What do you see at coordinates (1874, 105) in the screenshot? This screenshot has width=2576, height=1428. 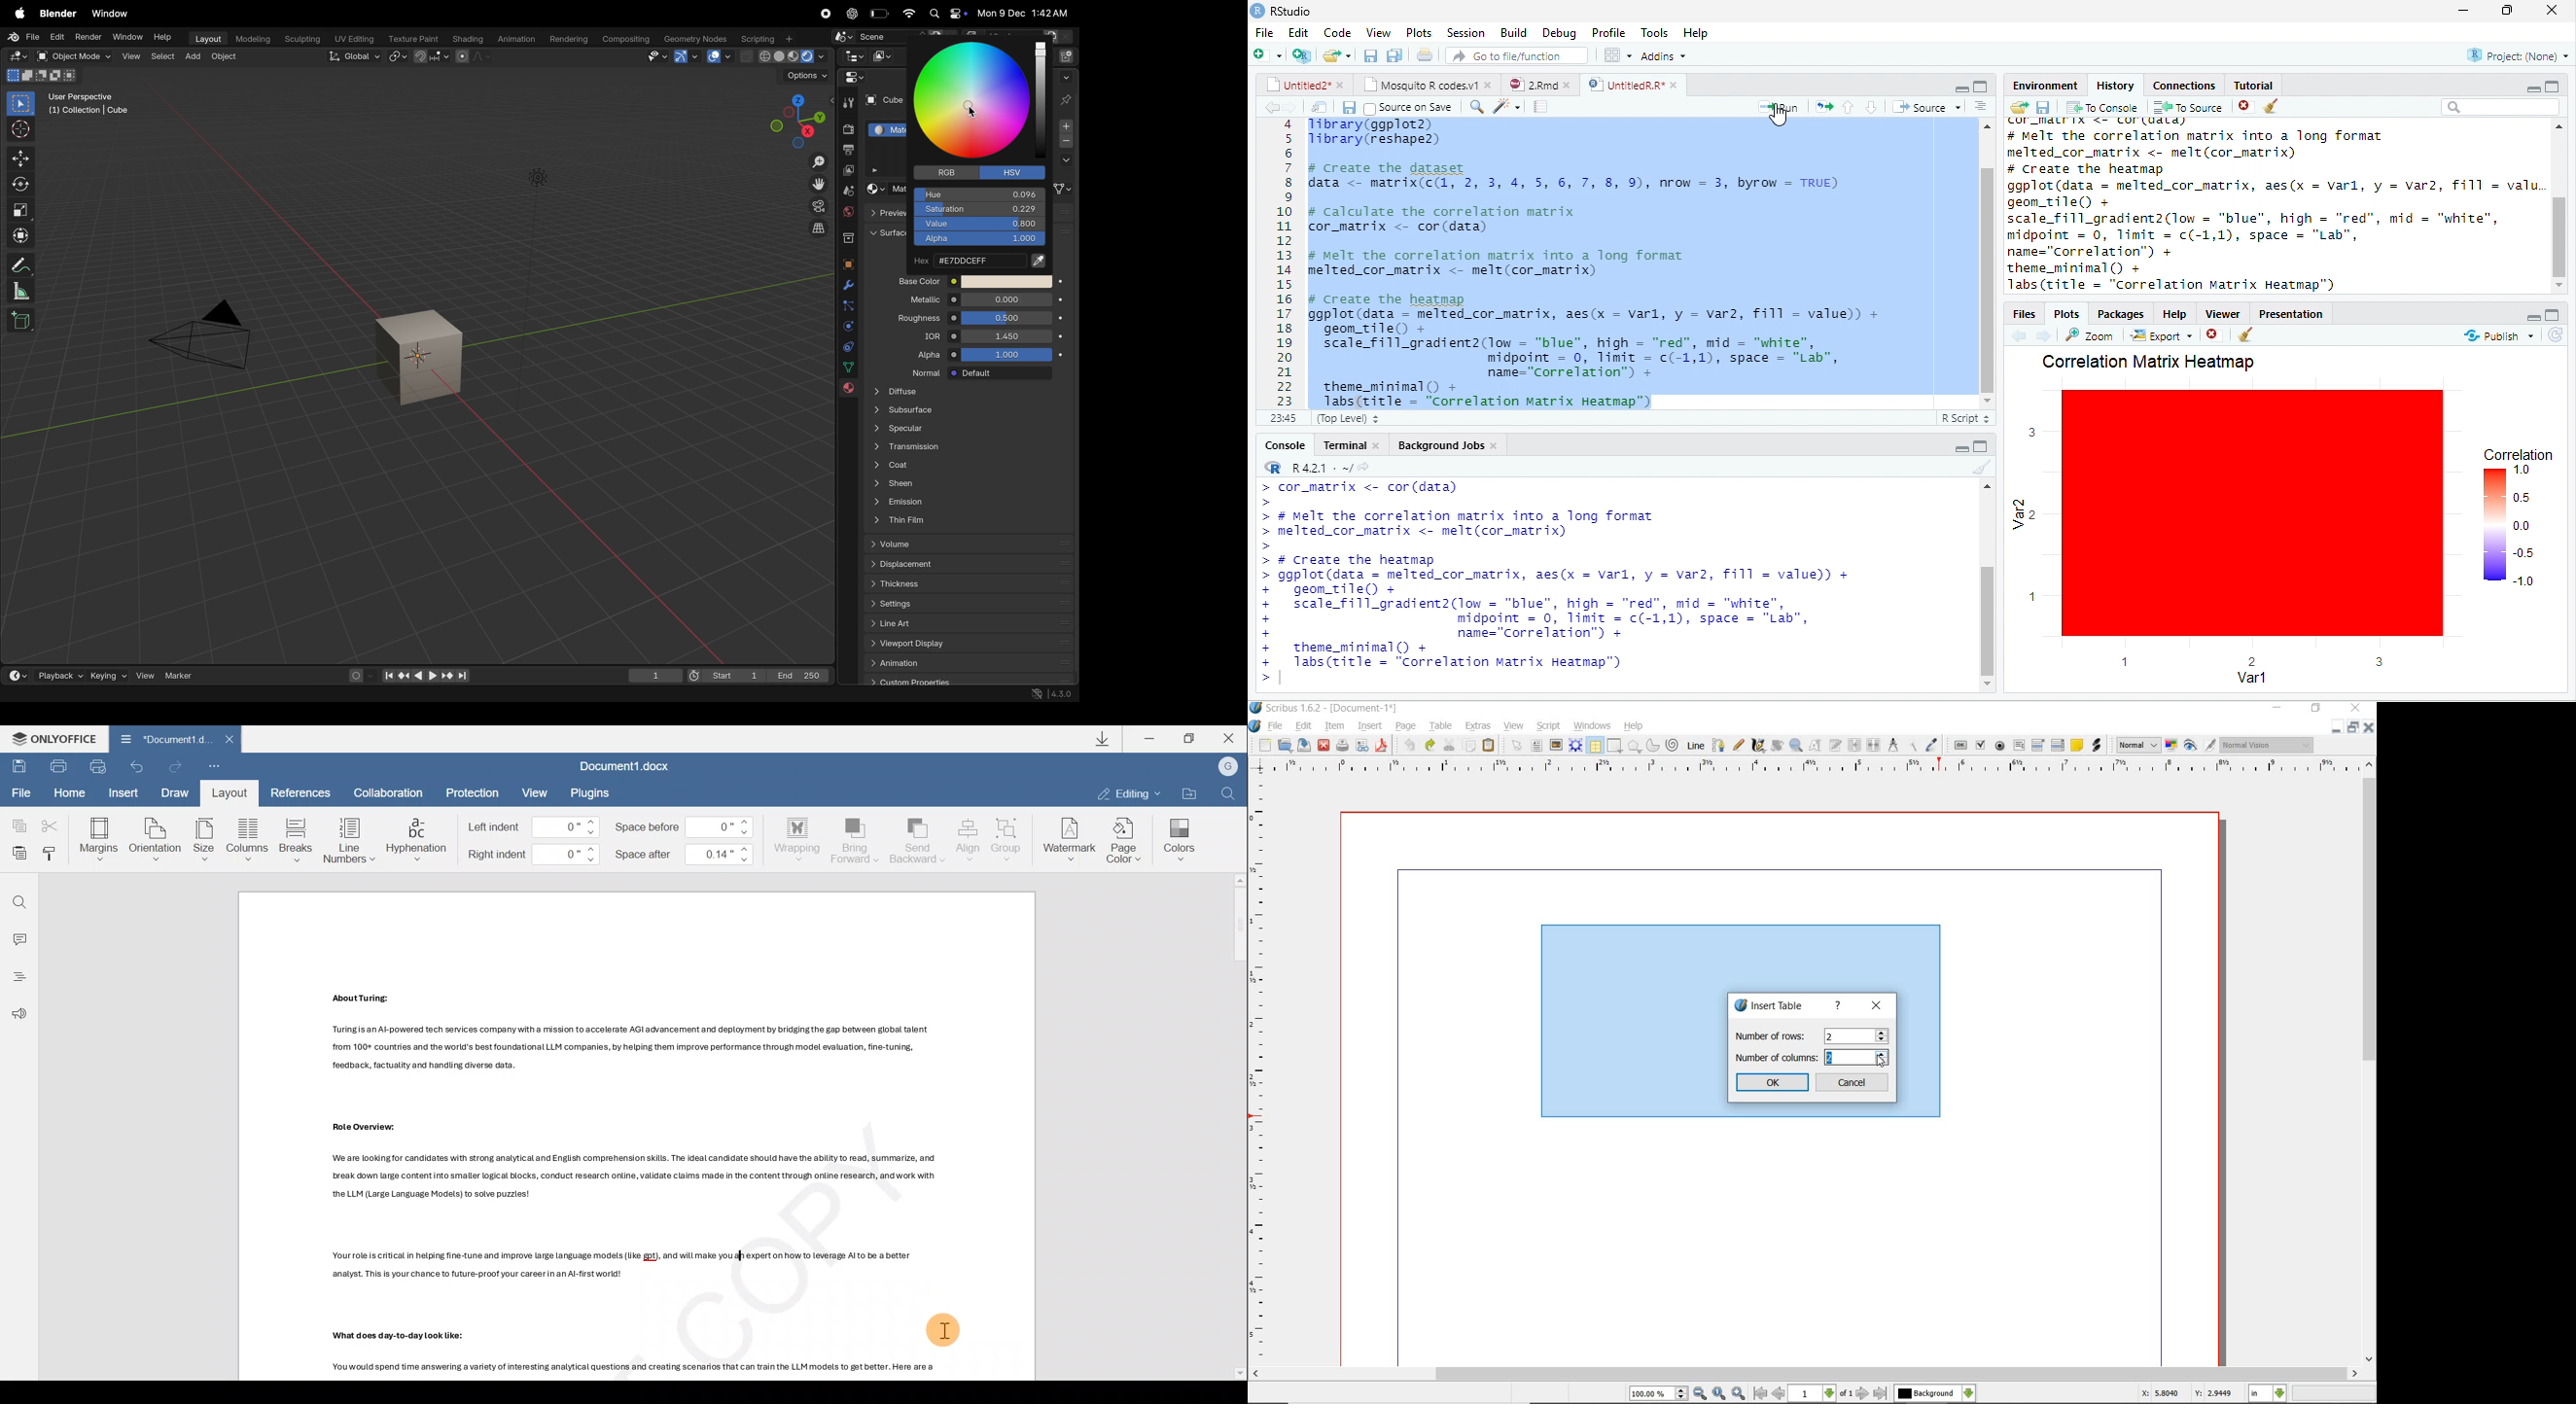 I see `` at bounding box center [1874, 105].